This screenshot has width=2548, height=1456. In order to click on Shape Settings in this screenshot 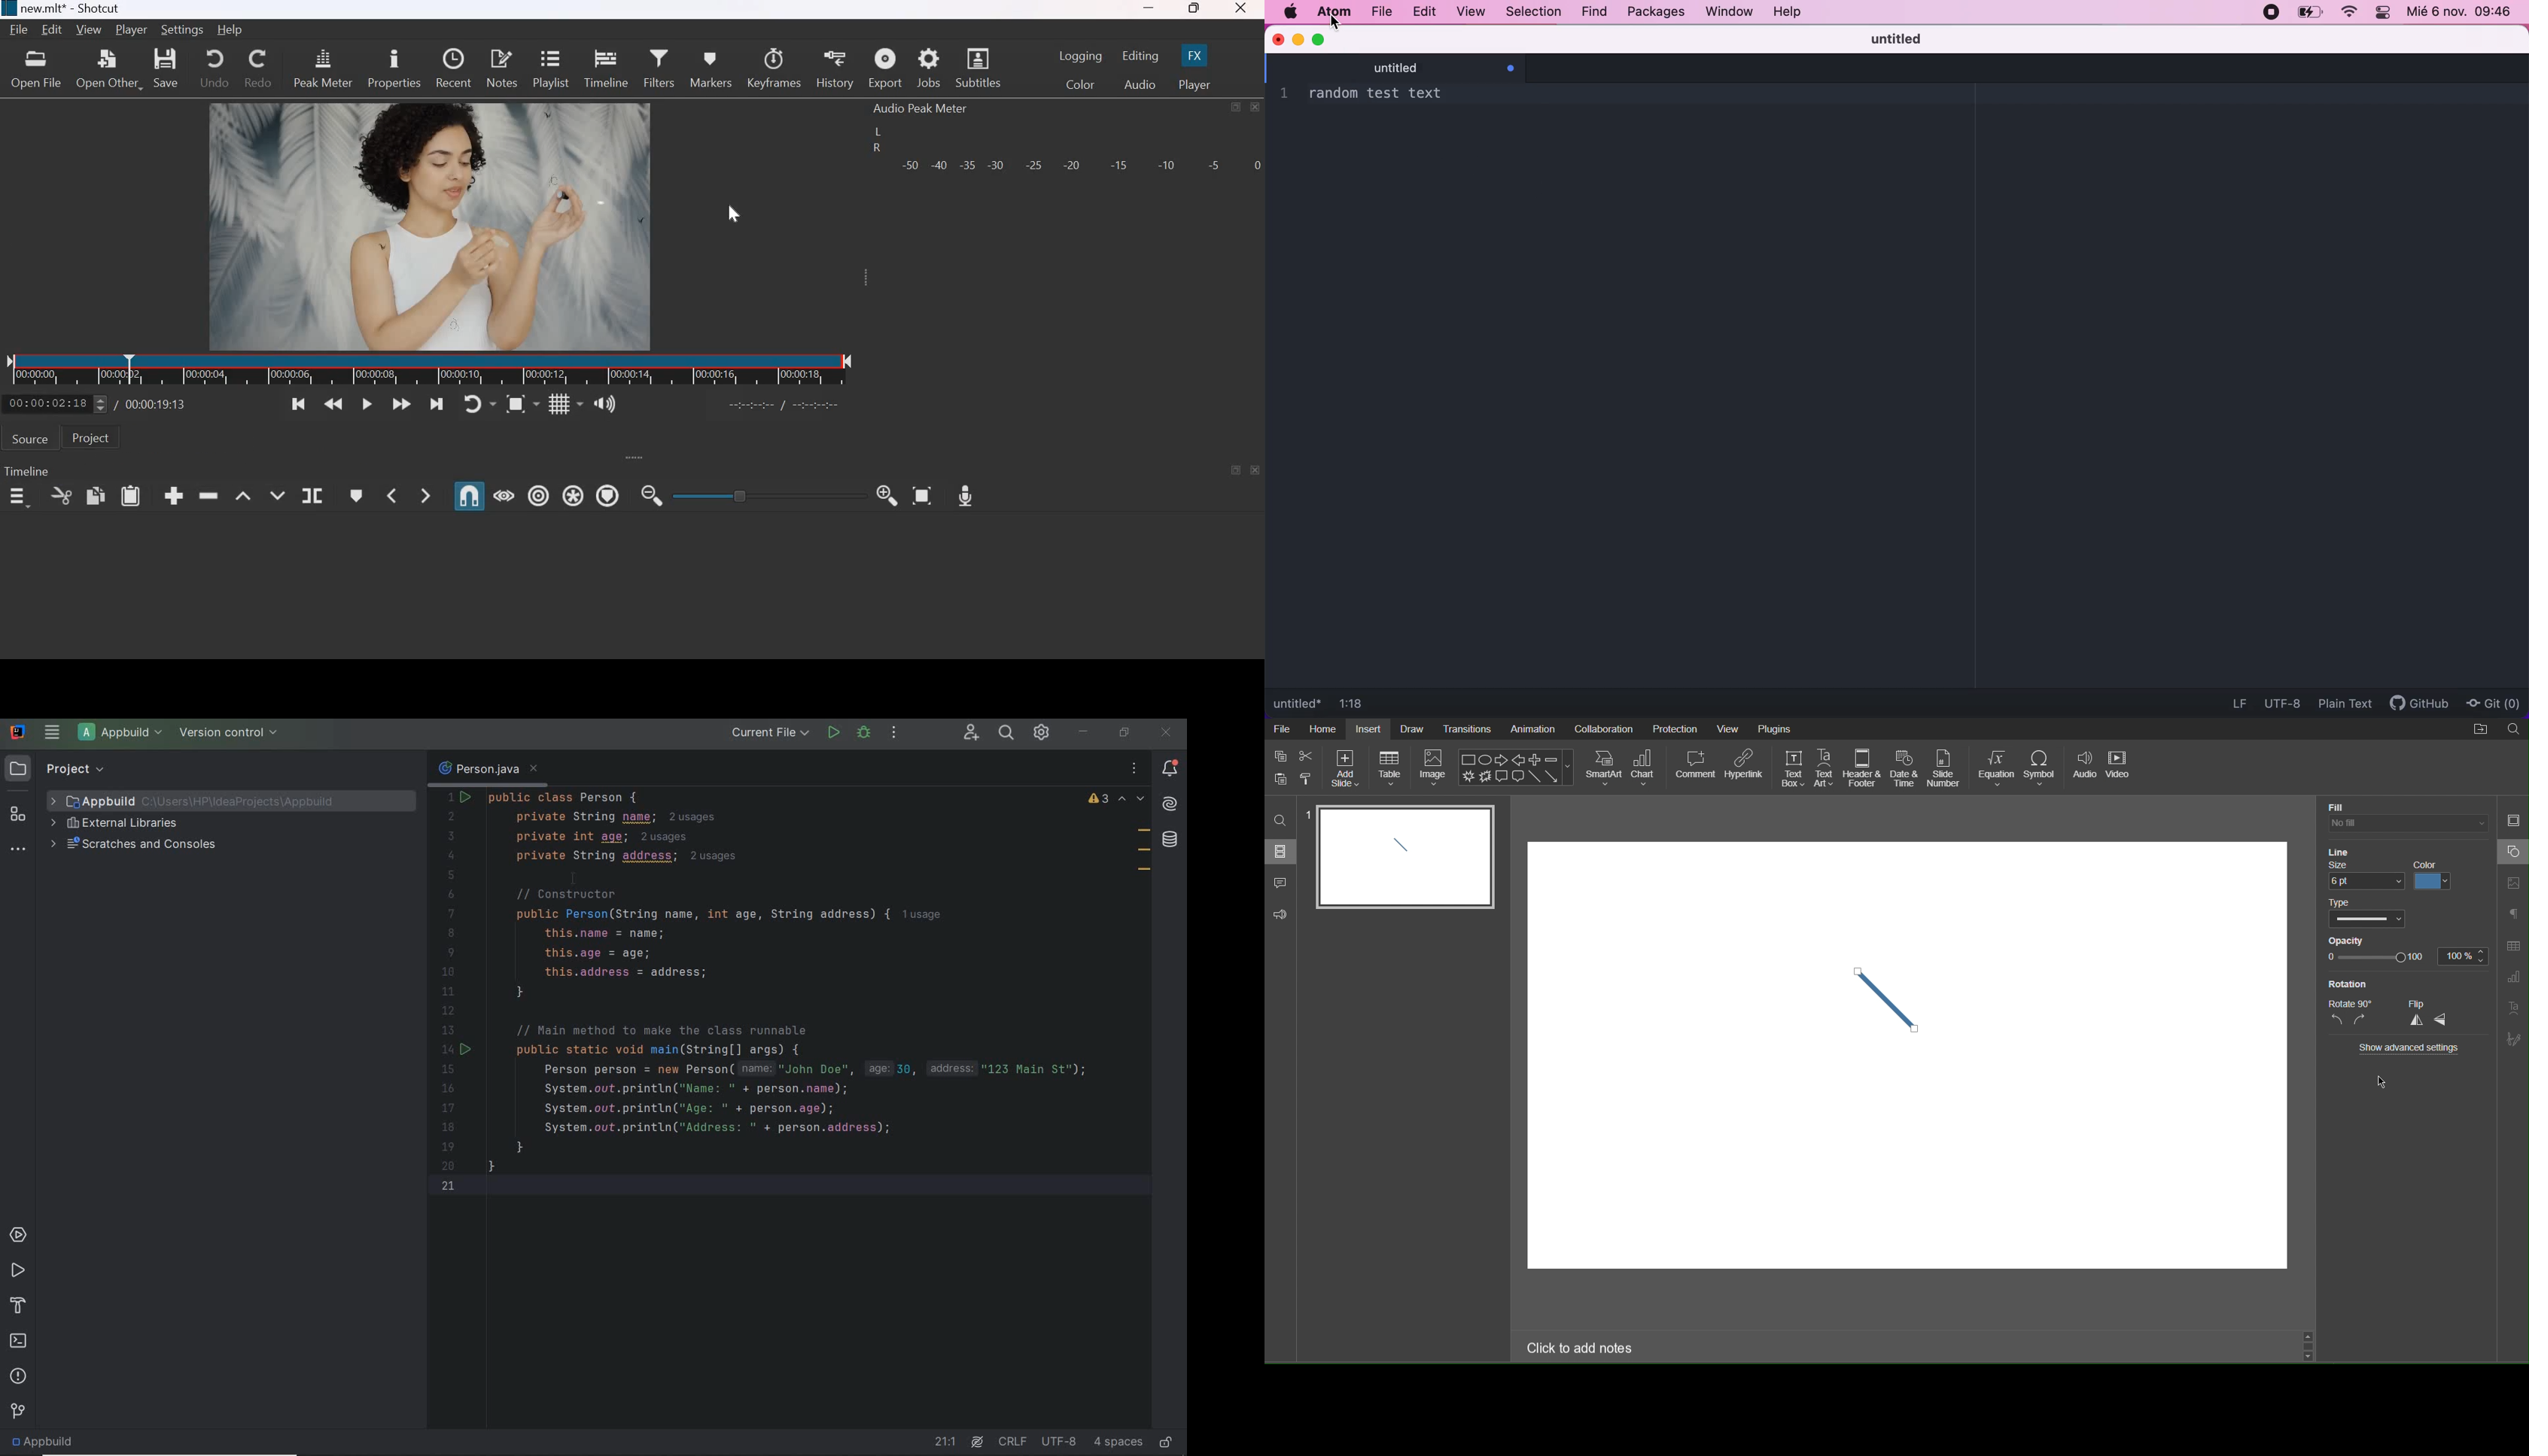, I will do `click(2513, 852)`.